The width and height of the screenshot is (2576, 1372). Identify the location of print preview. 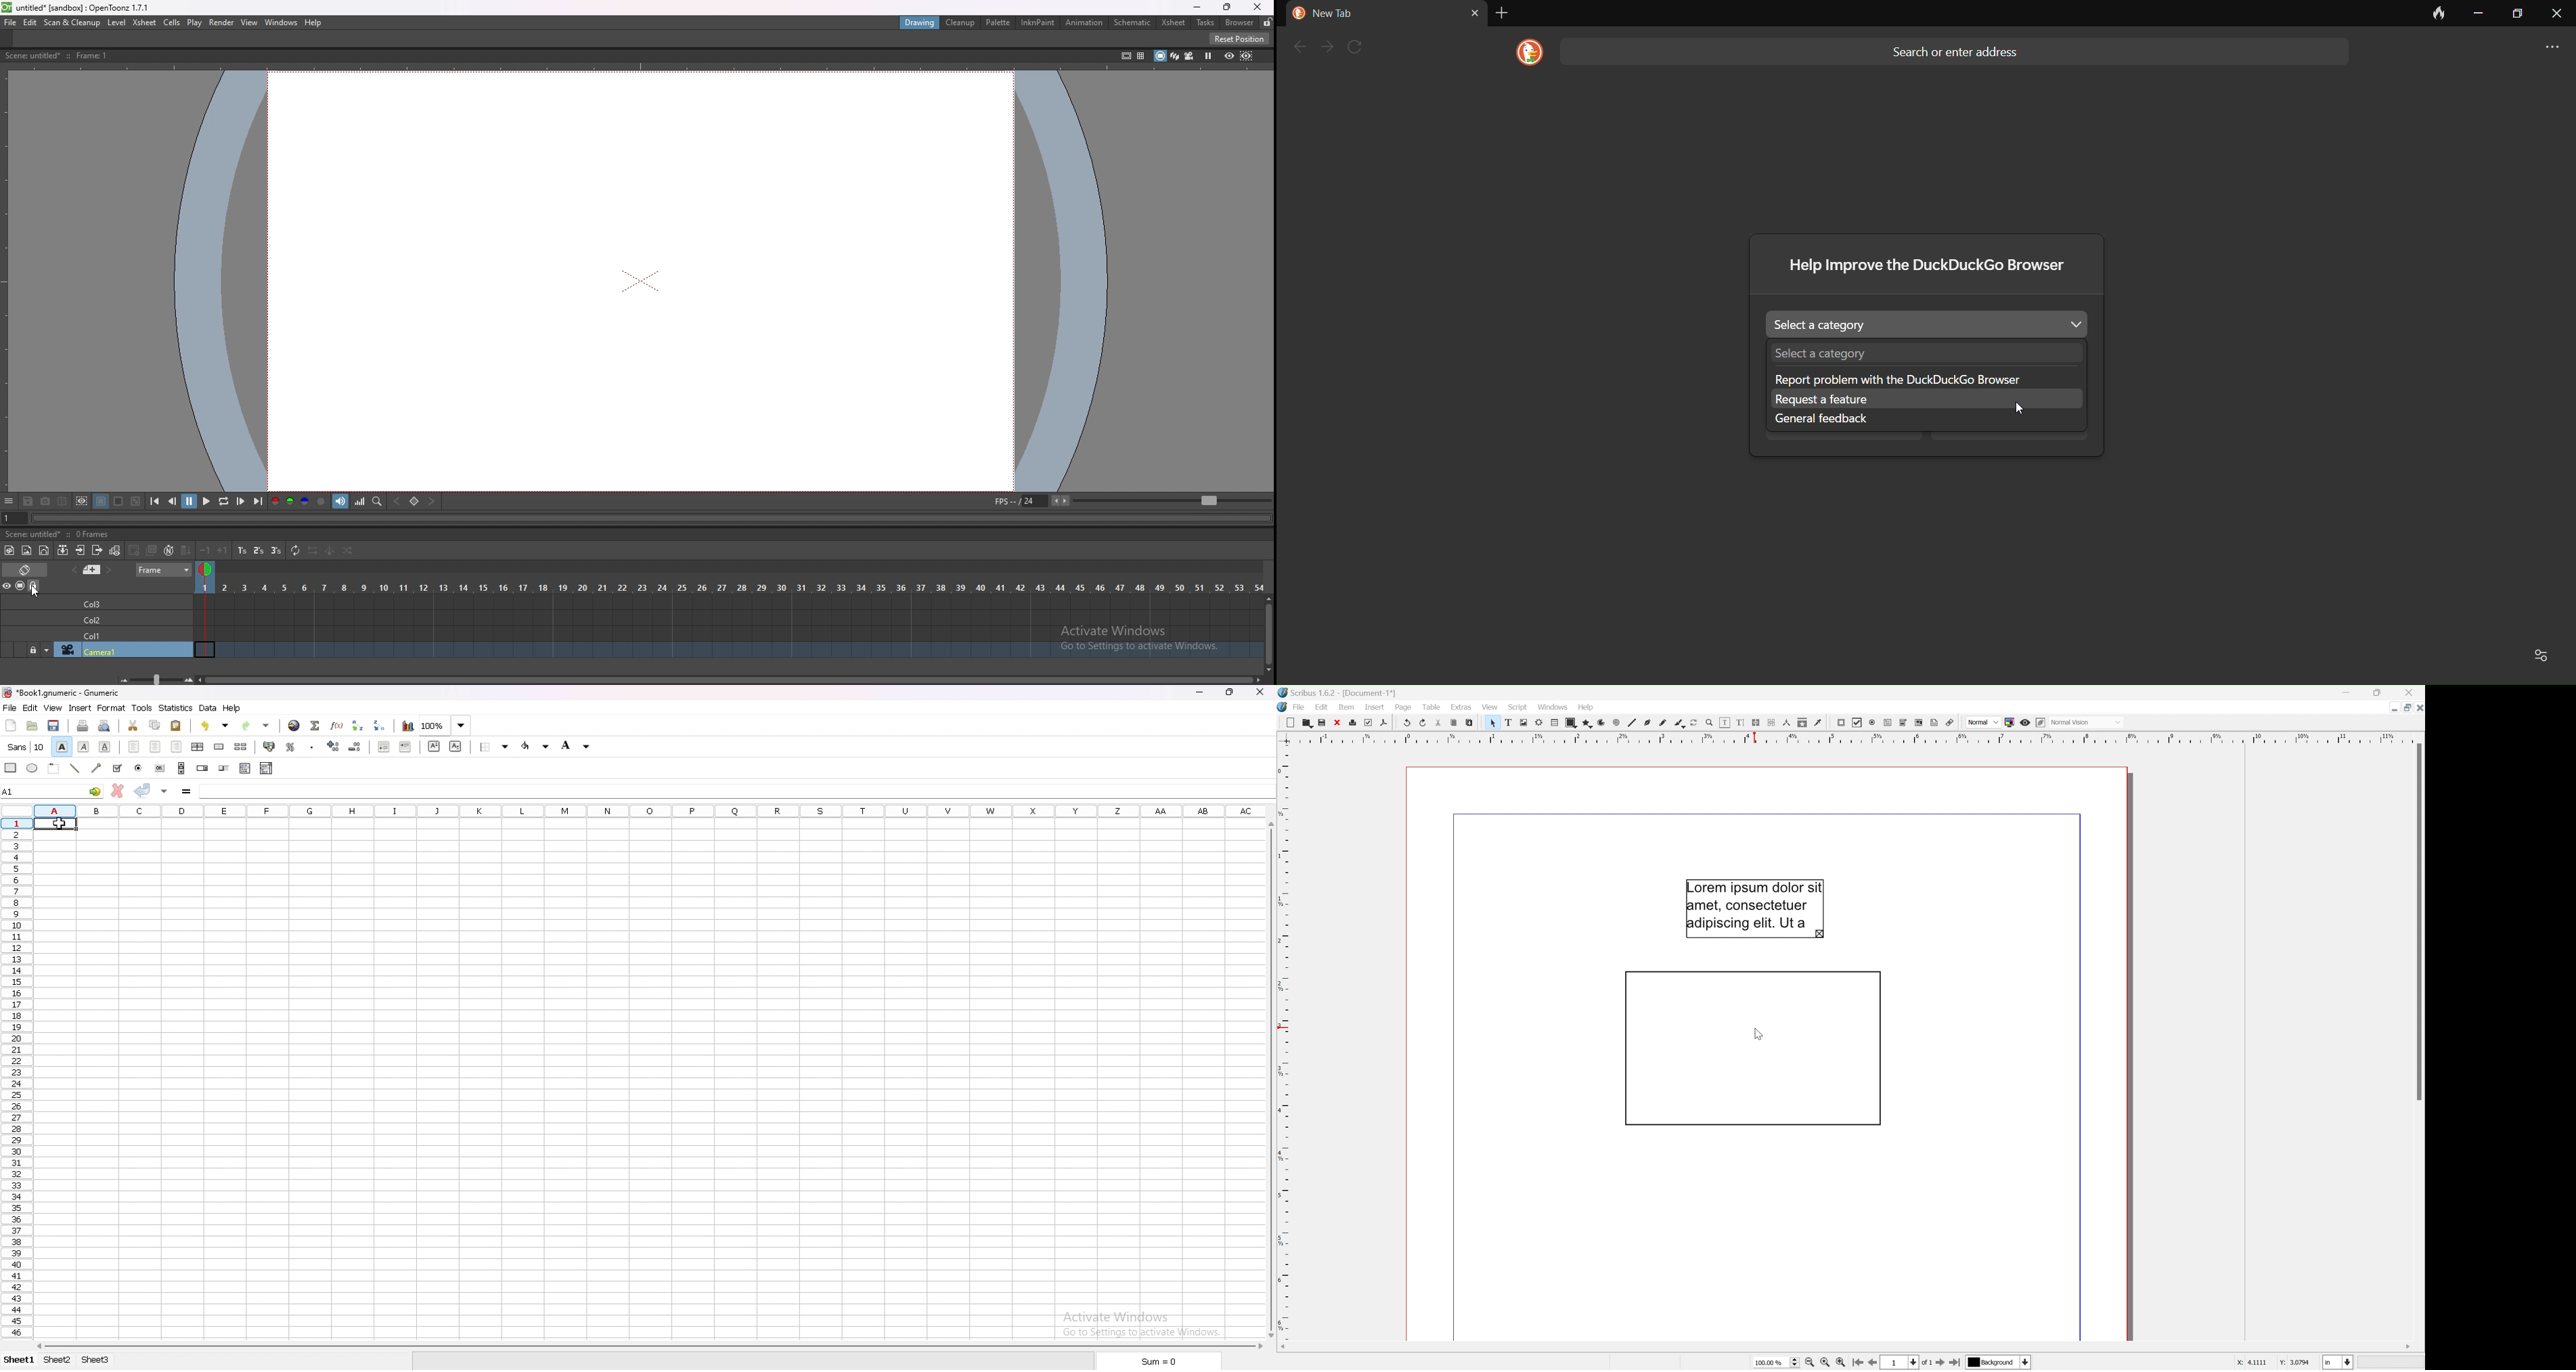
(105, 726).